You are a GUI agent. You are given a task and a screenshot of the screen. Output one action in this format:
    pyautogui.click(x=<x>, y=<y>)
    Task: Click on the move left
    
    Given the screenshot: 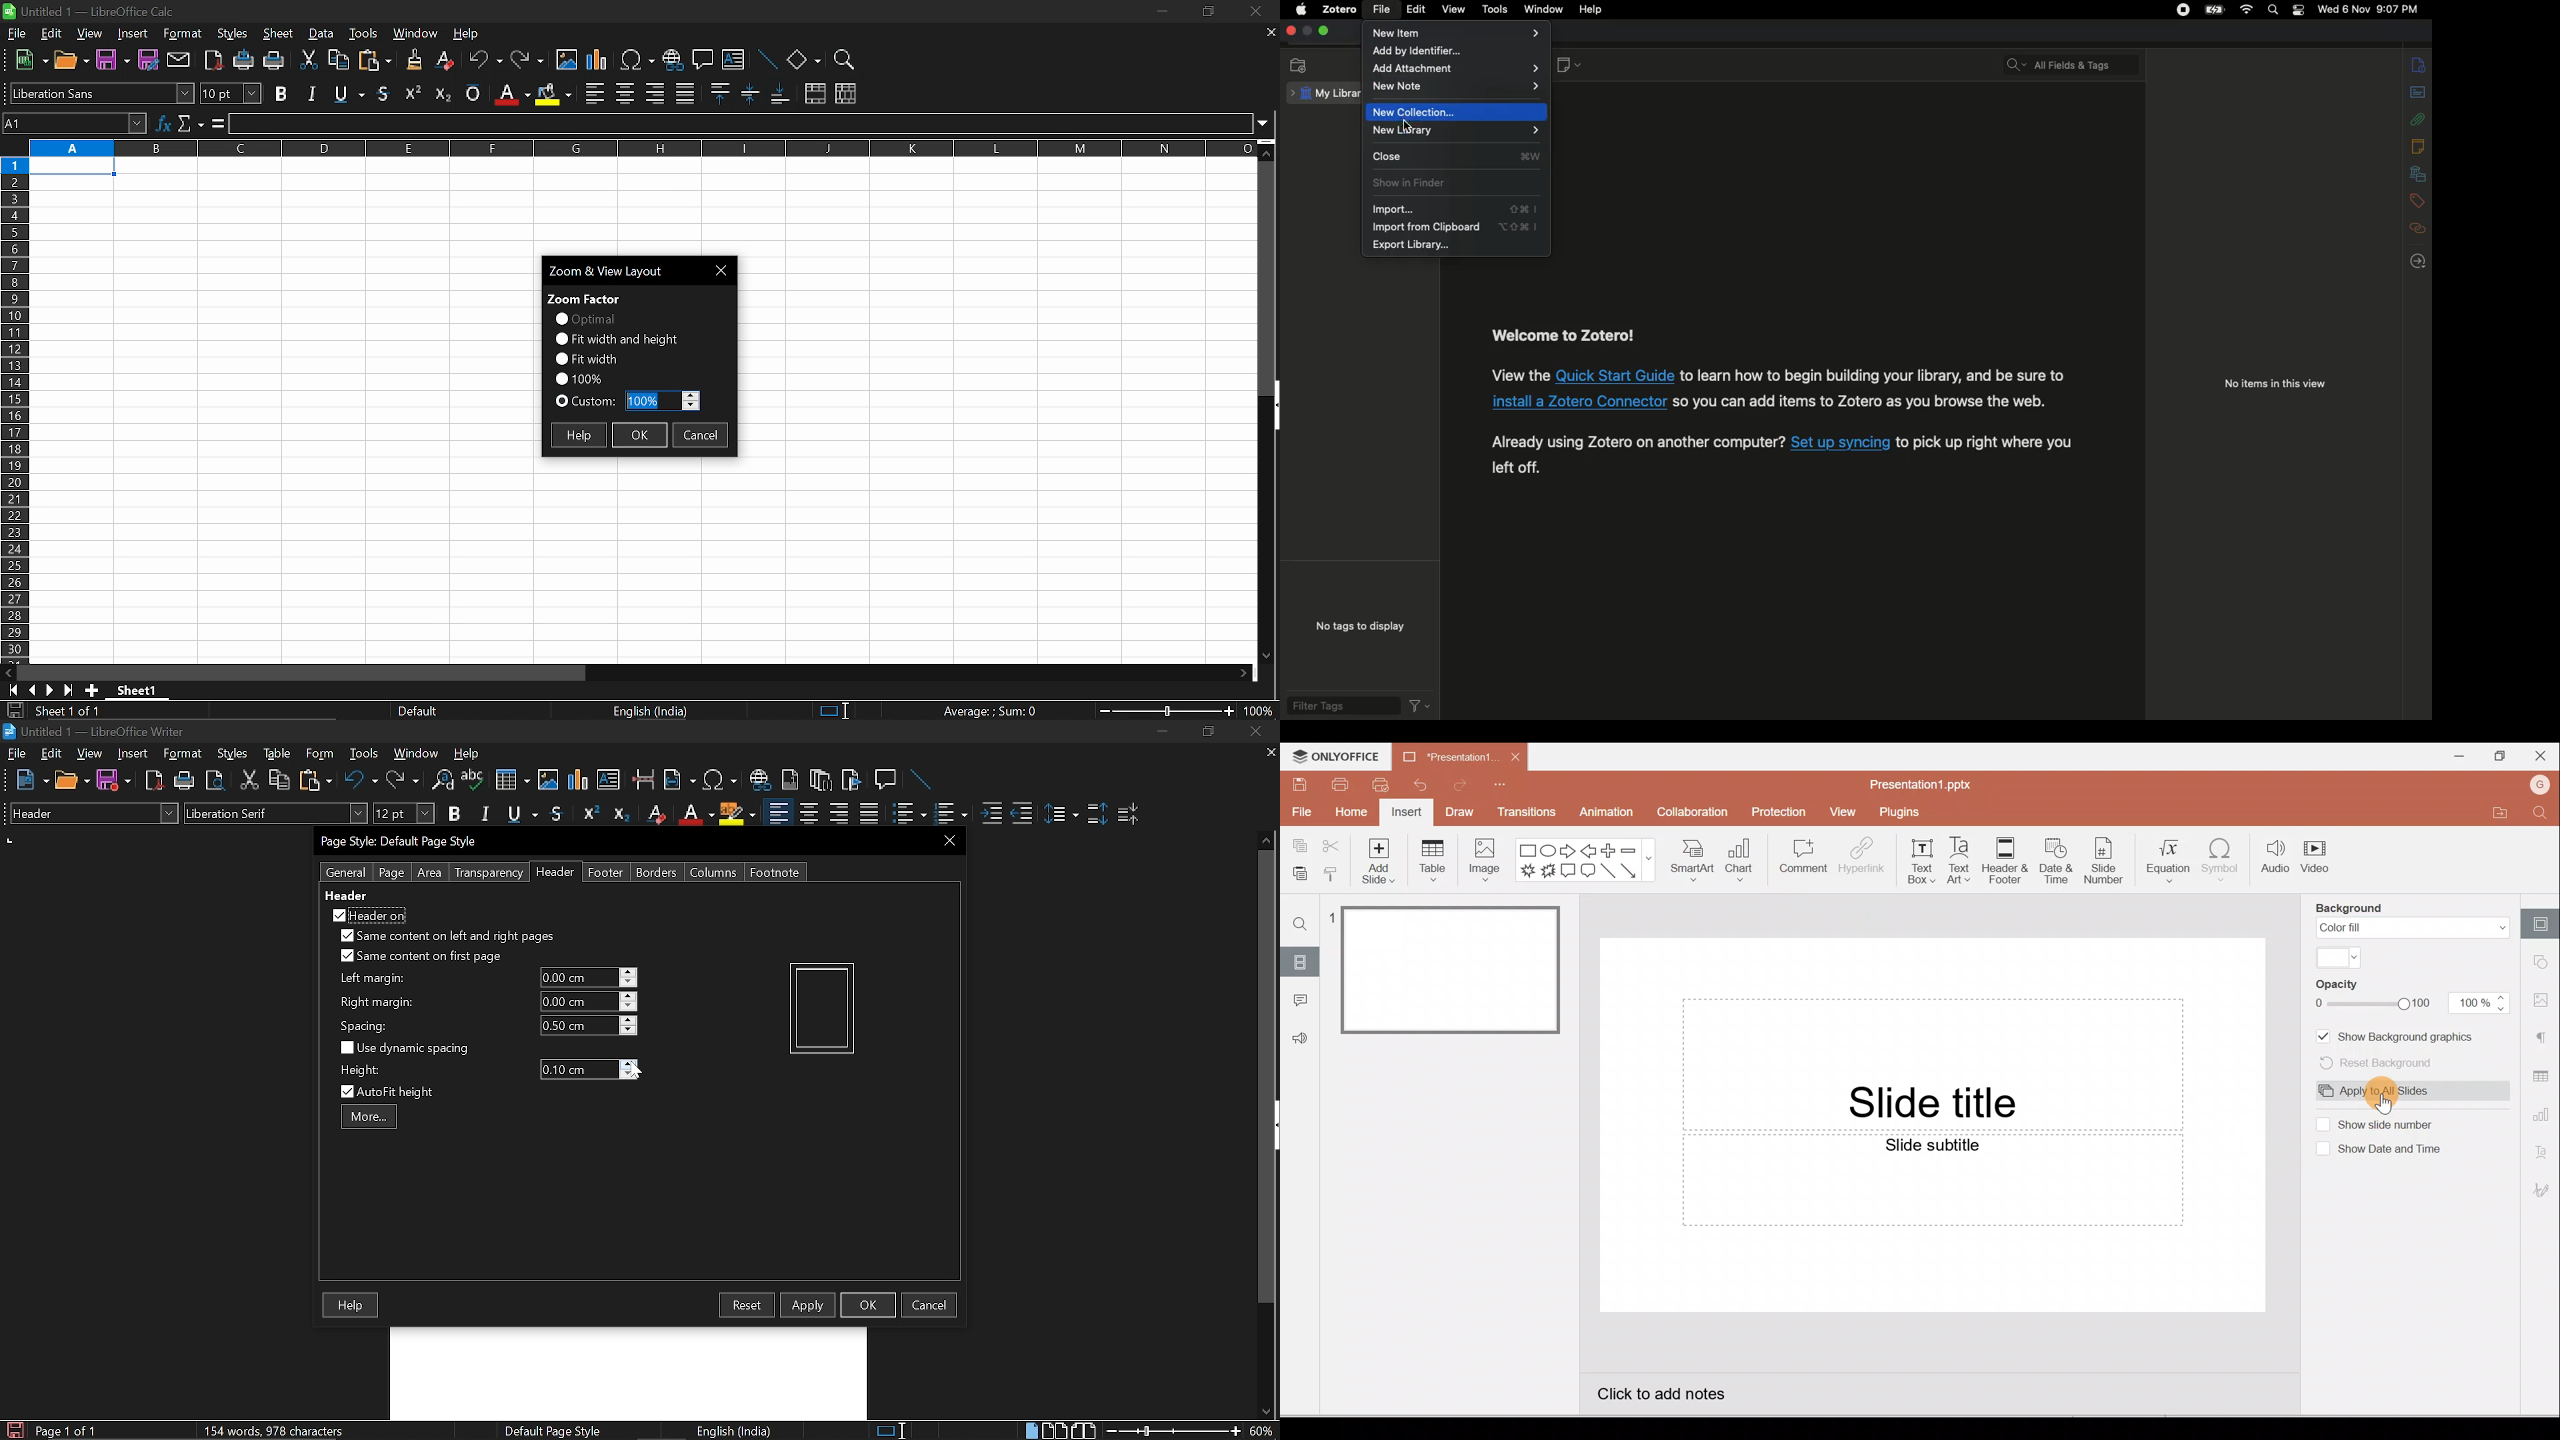 What is the action you would take?
    pyautogui.click(x=8, y=671)
    